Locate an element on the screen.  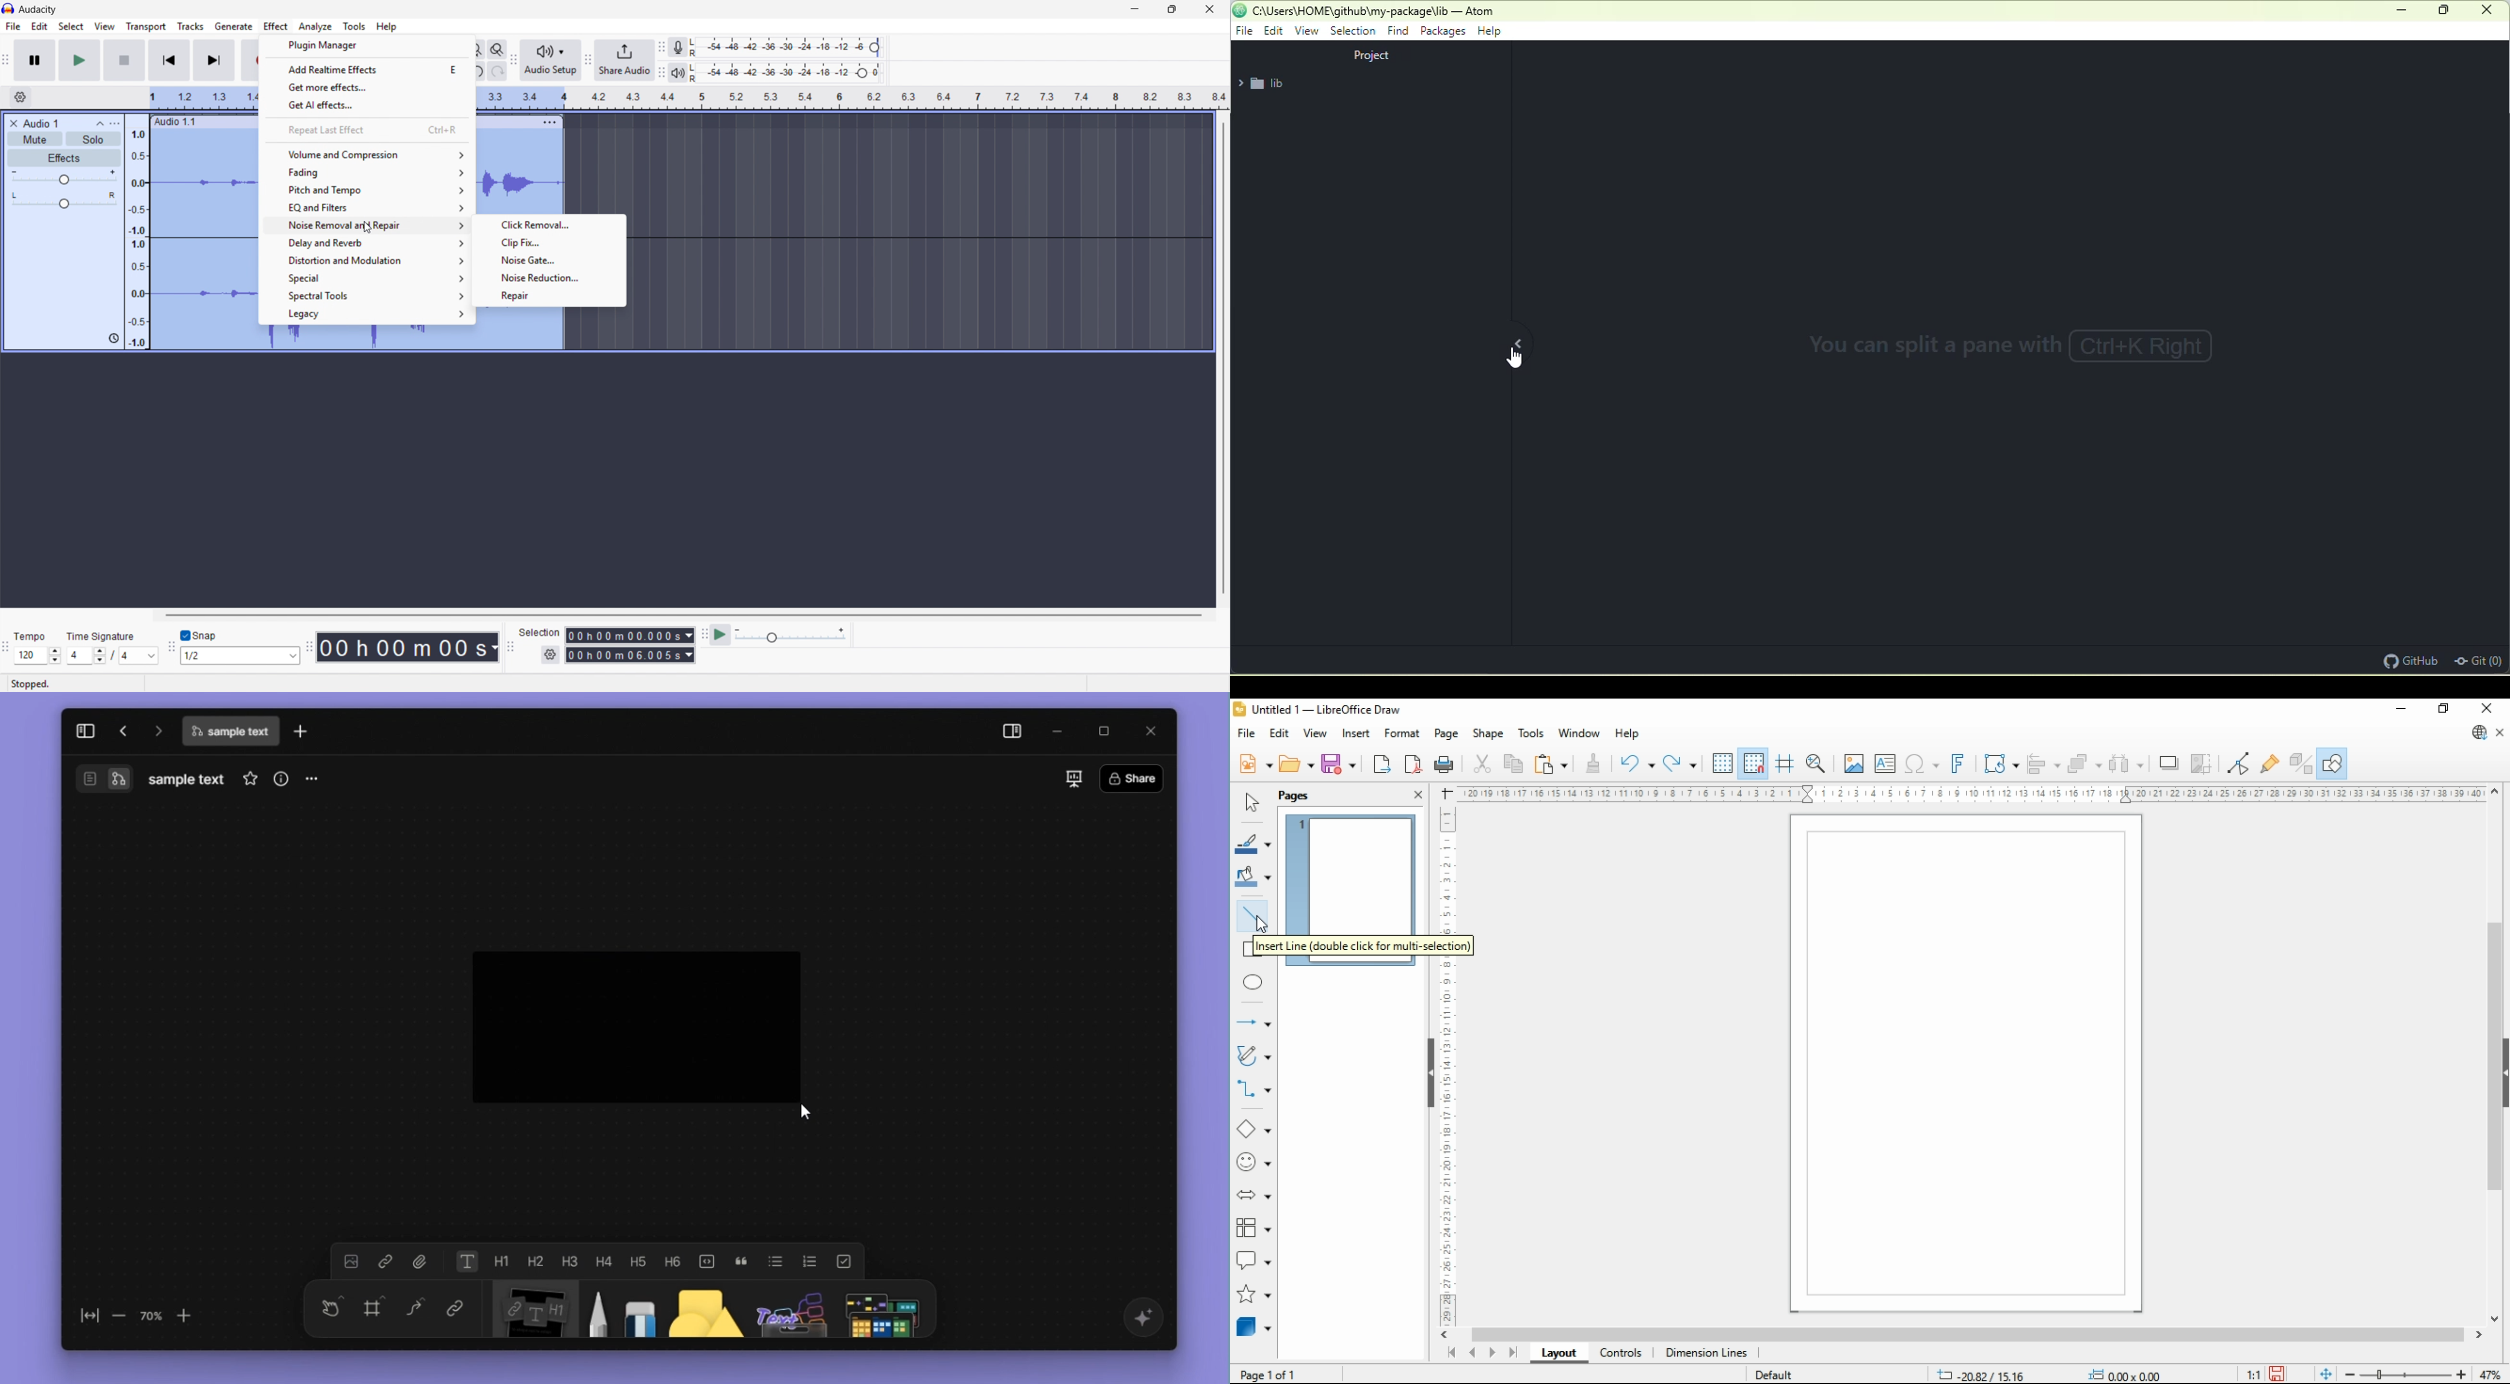
find is located at coordinates (1398, 30).